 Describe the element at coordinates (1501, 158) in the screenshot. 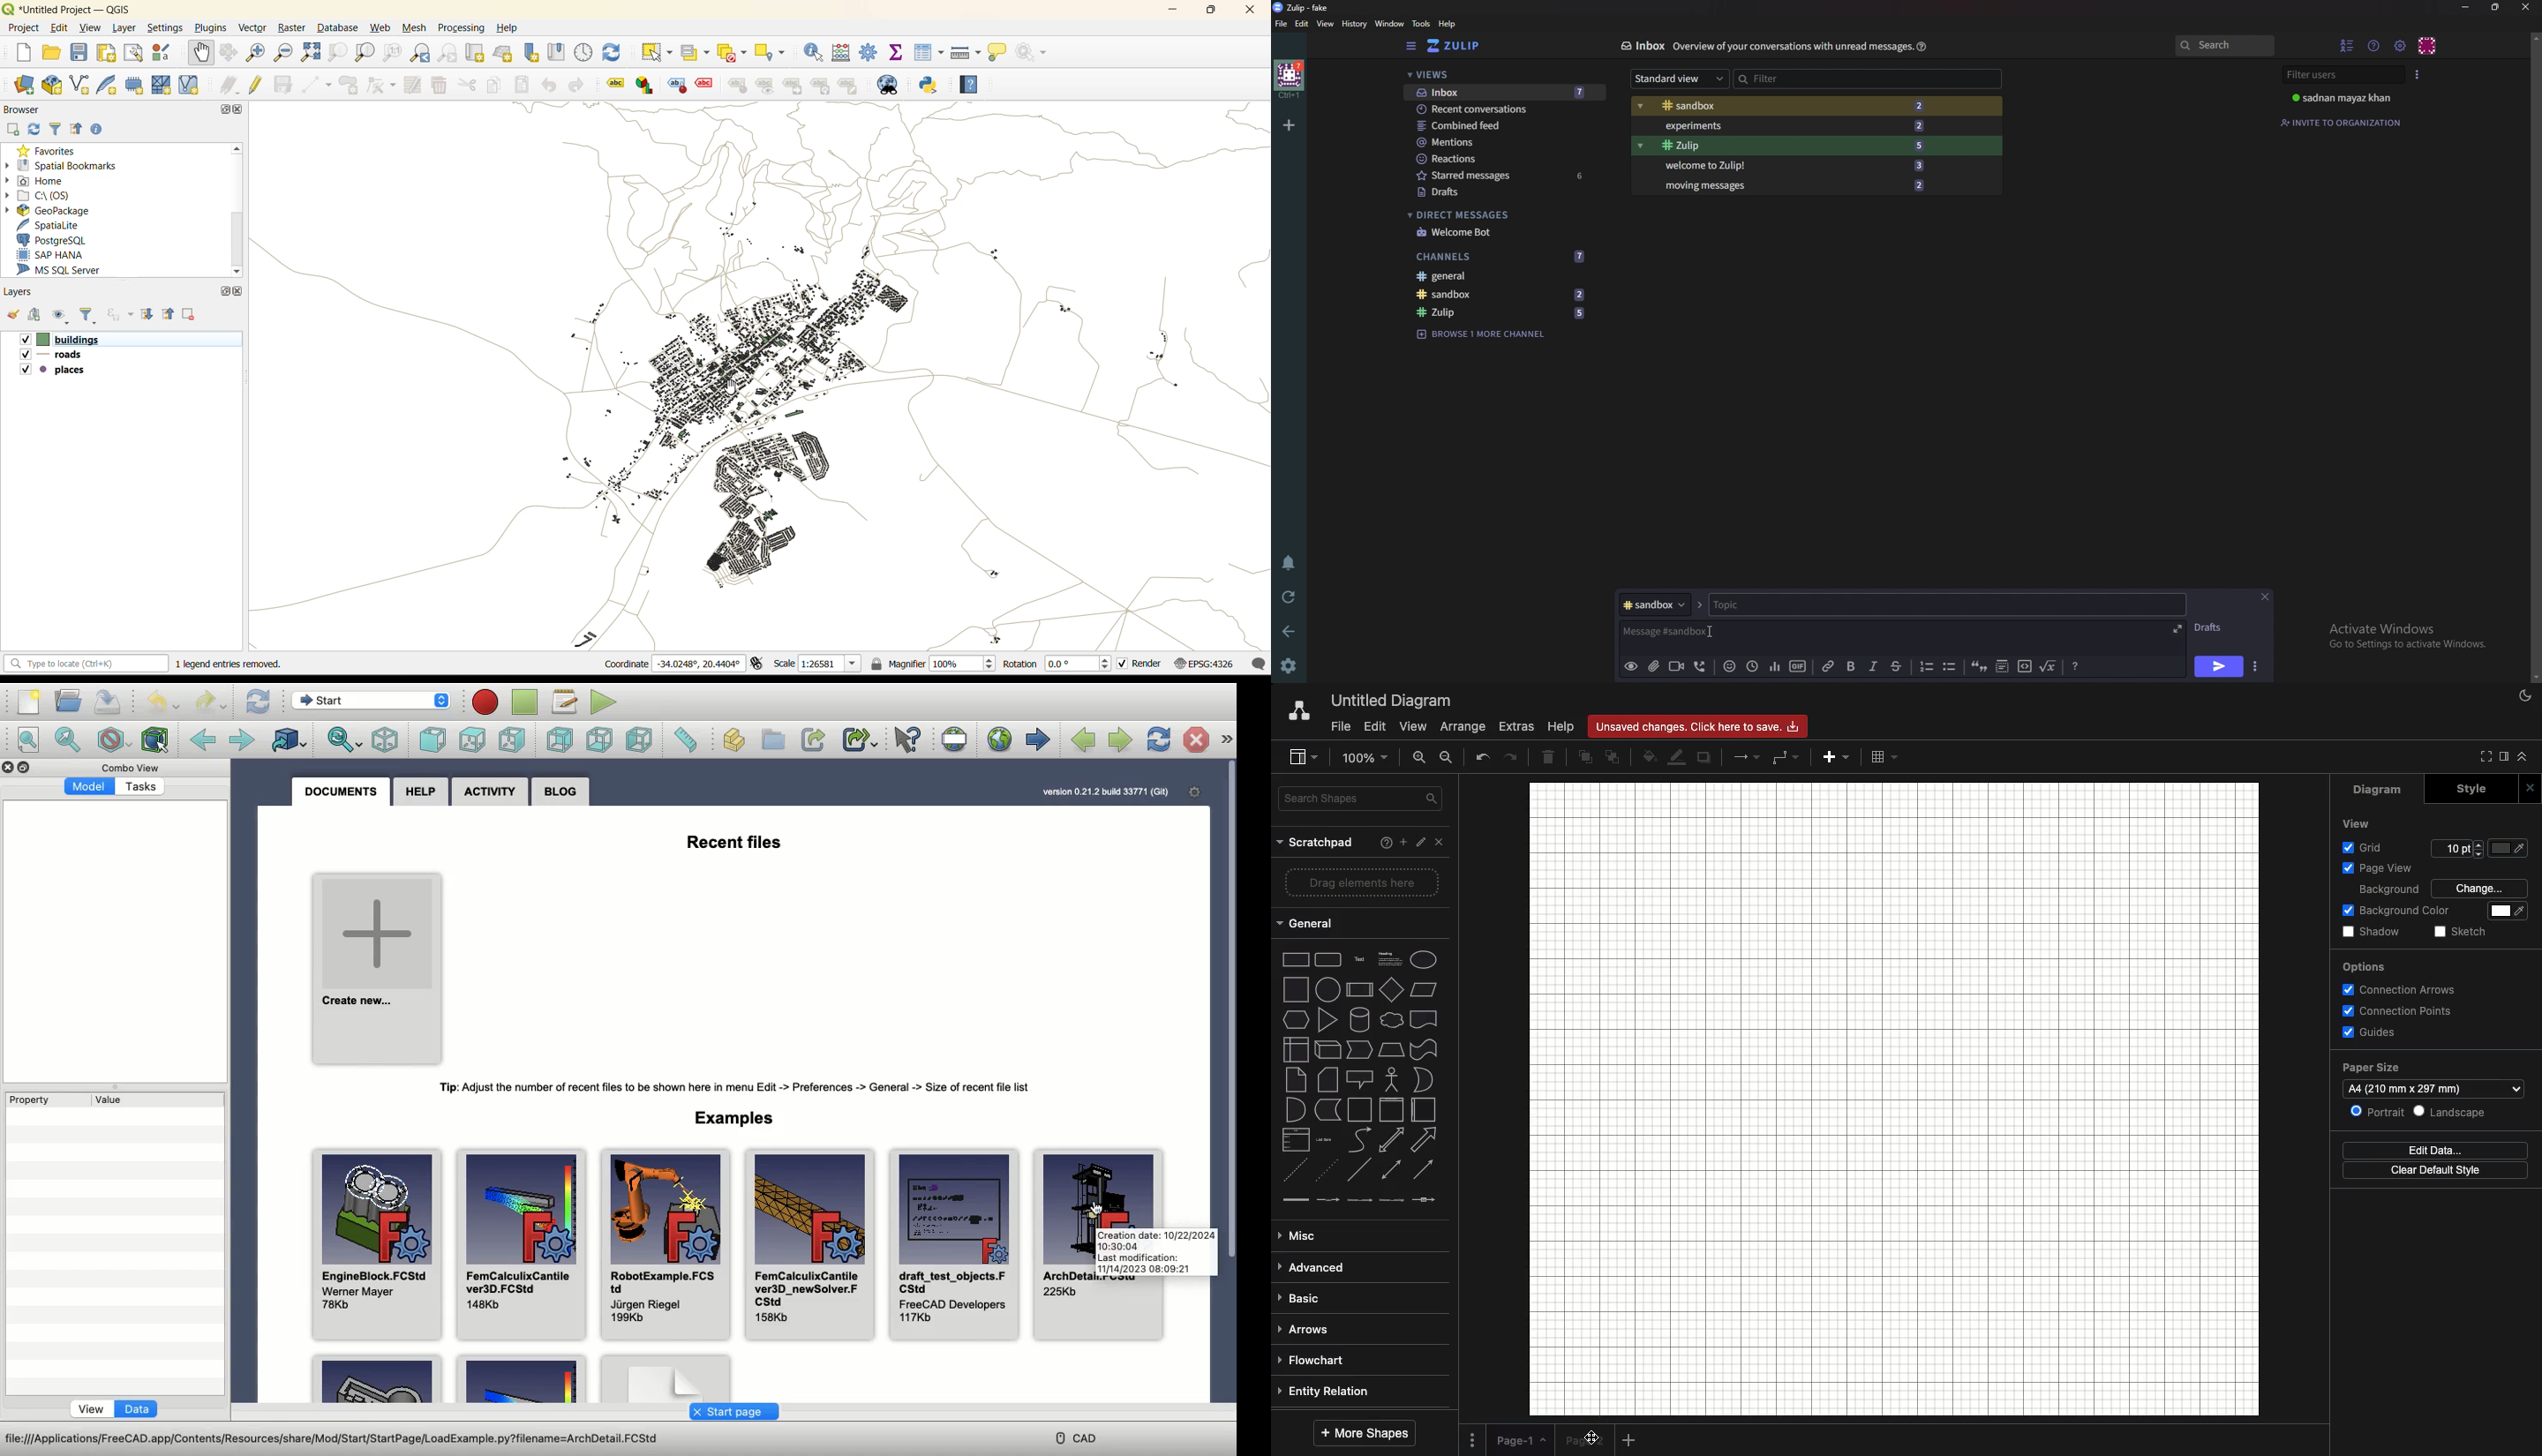

I see `Reactions` at that location.